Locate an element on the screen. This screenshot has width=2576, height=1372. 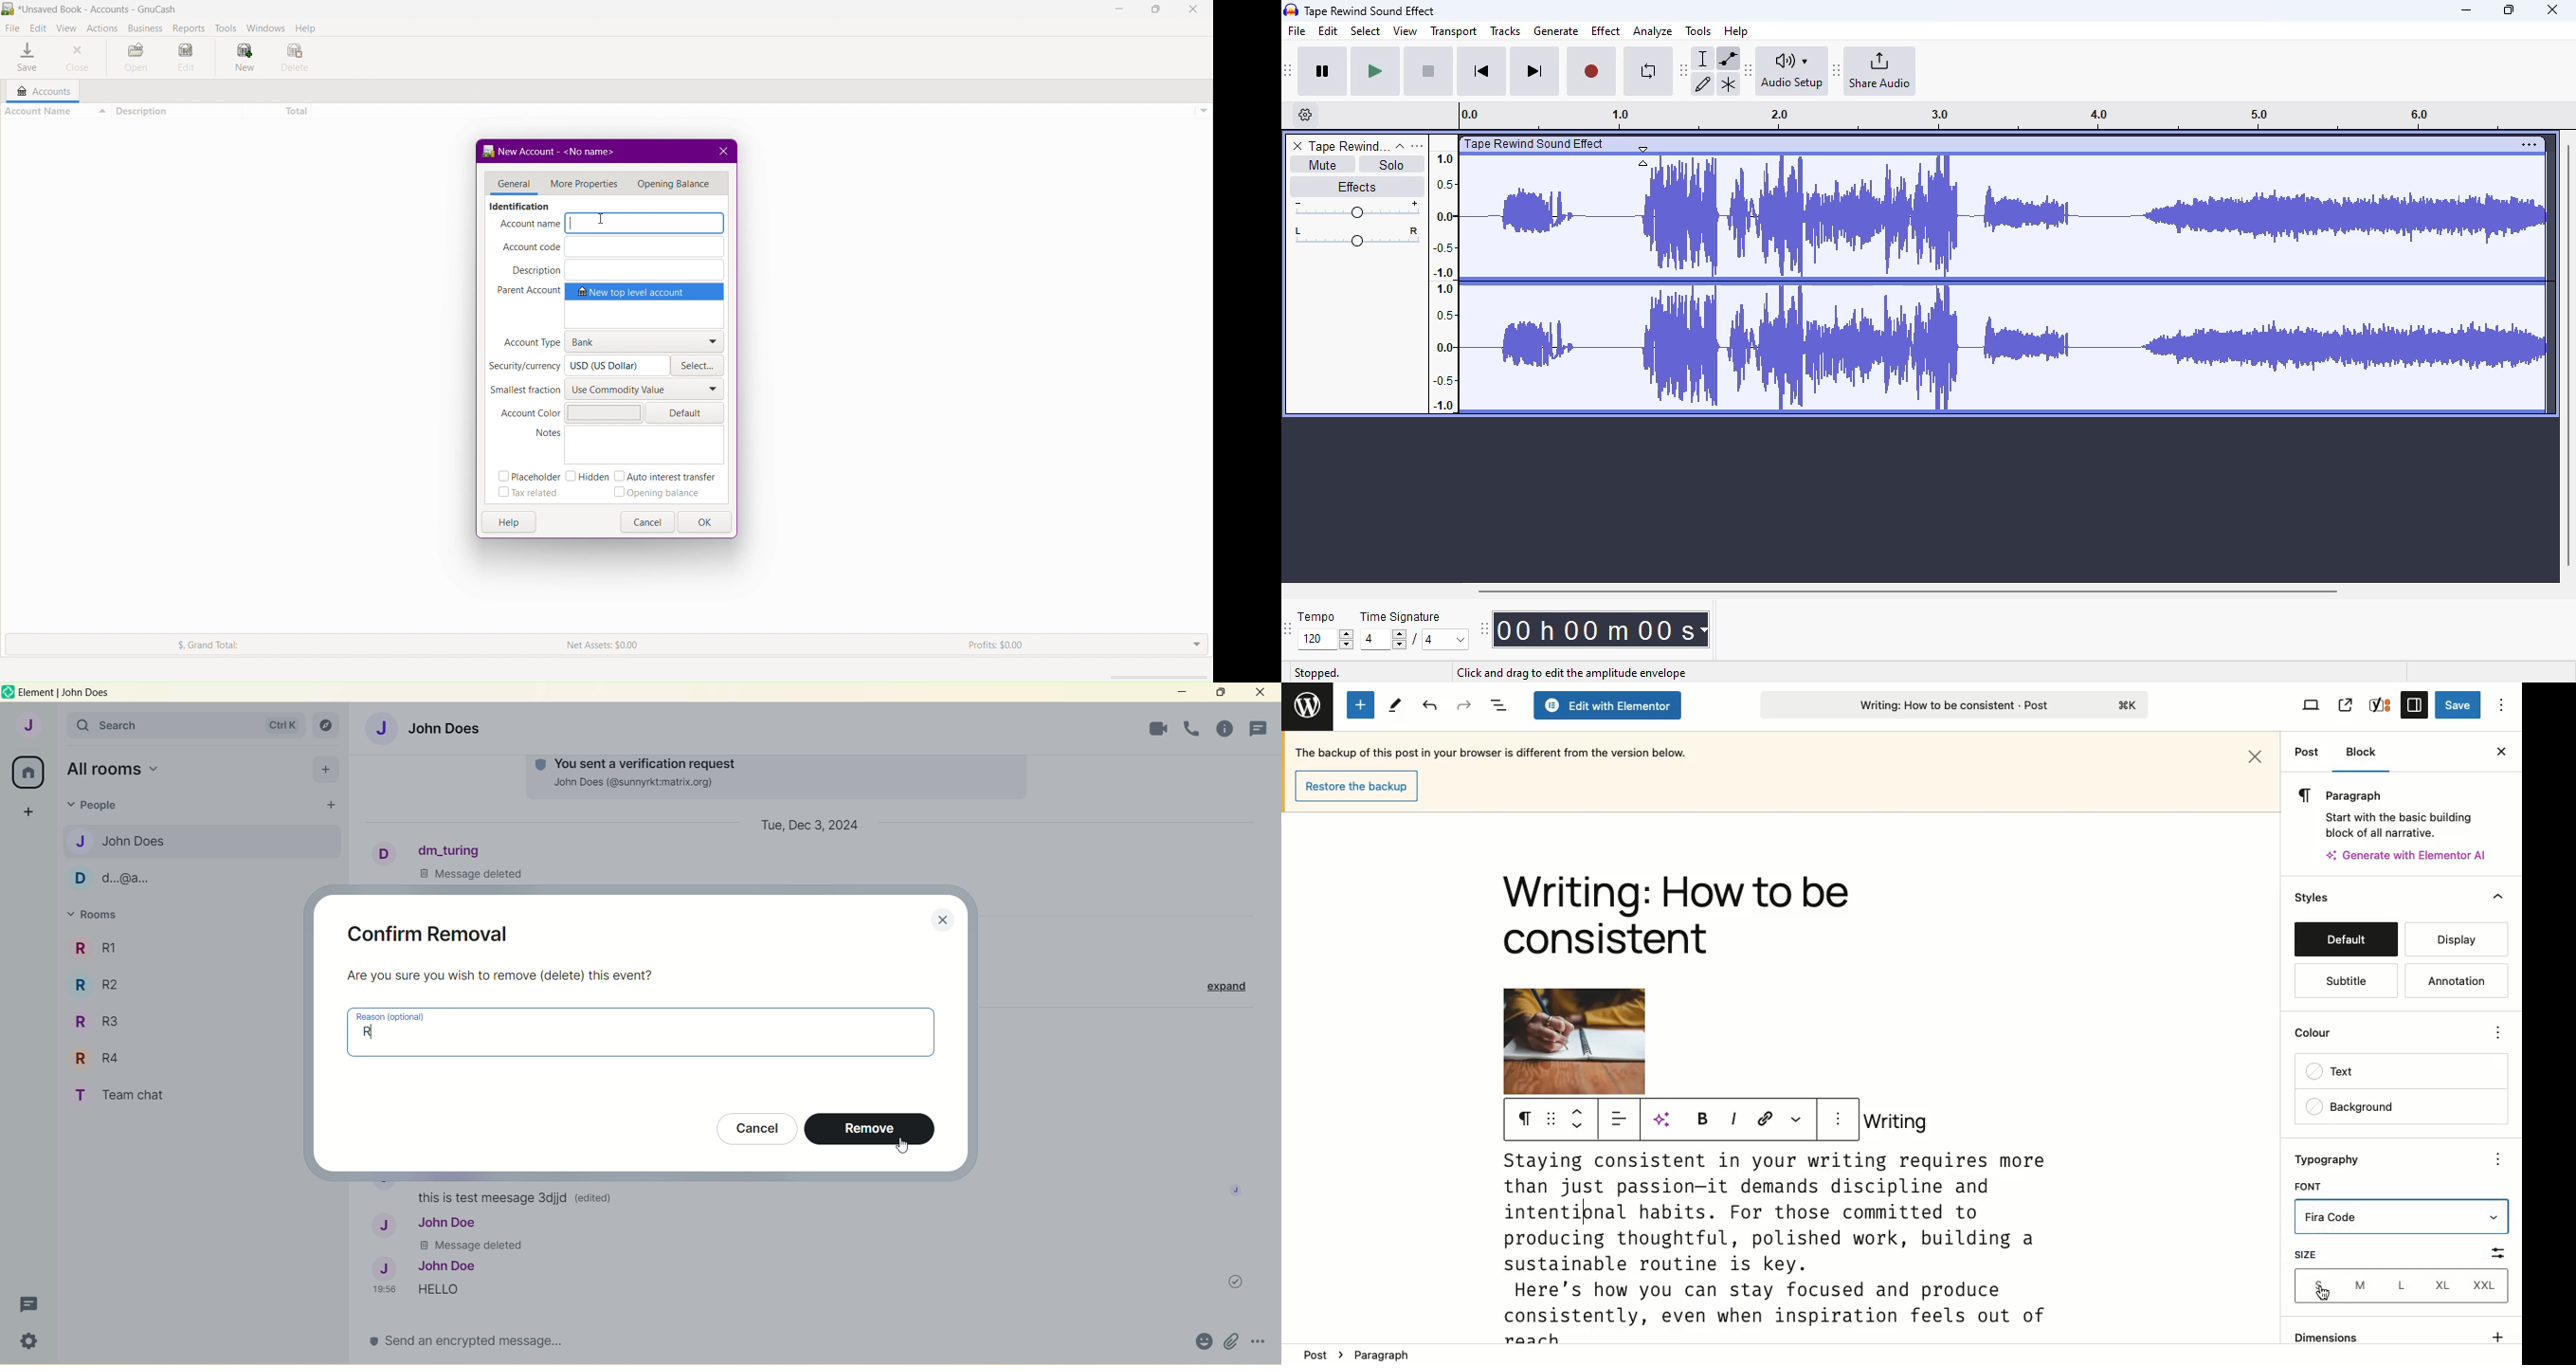
Help is located at coordinates (509, 521).